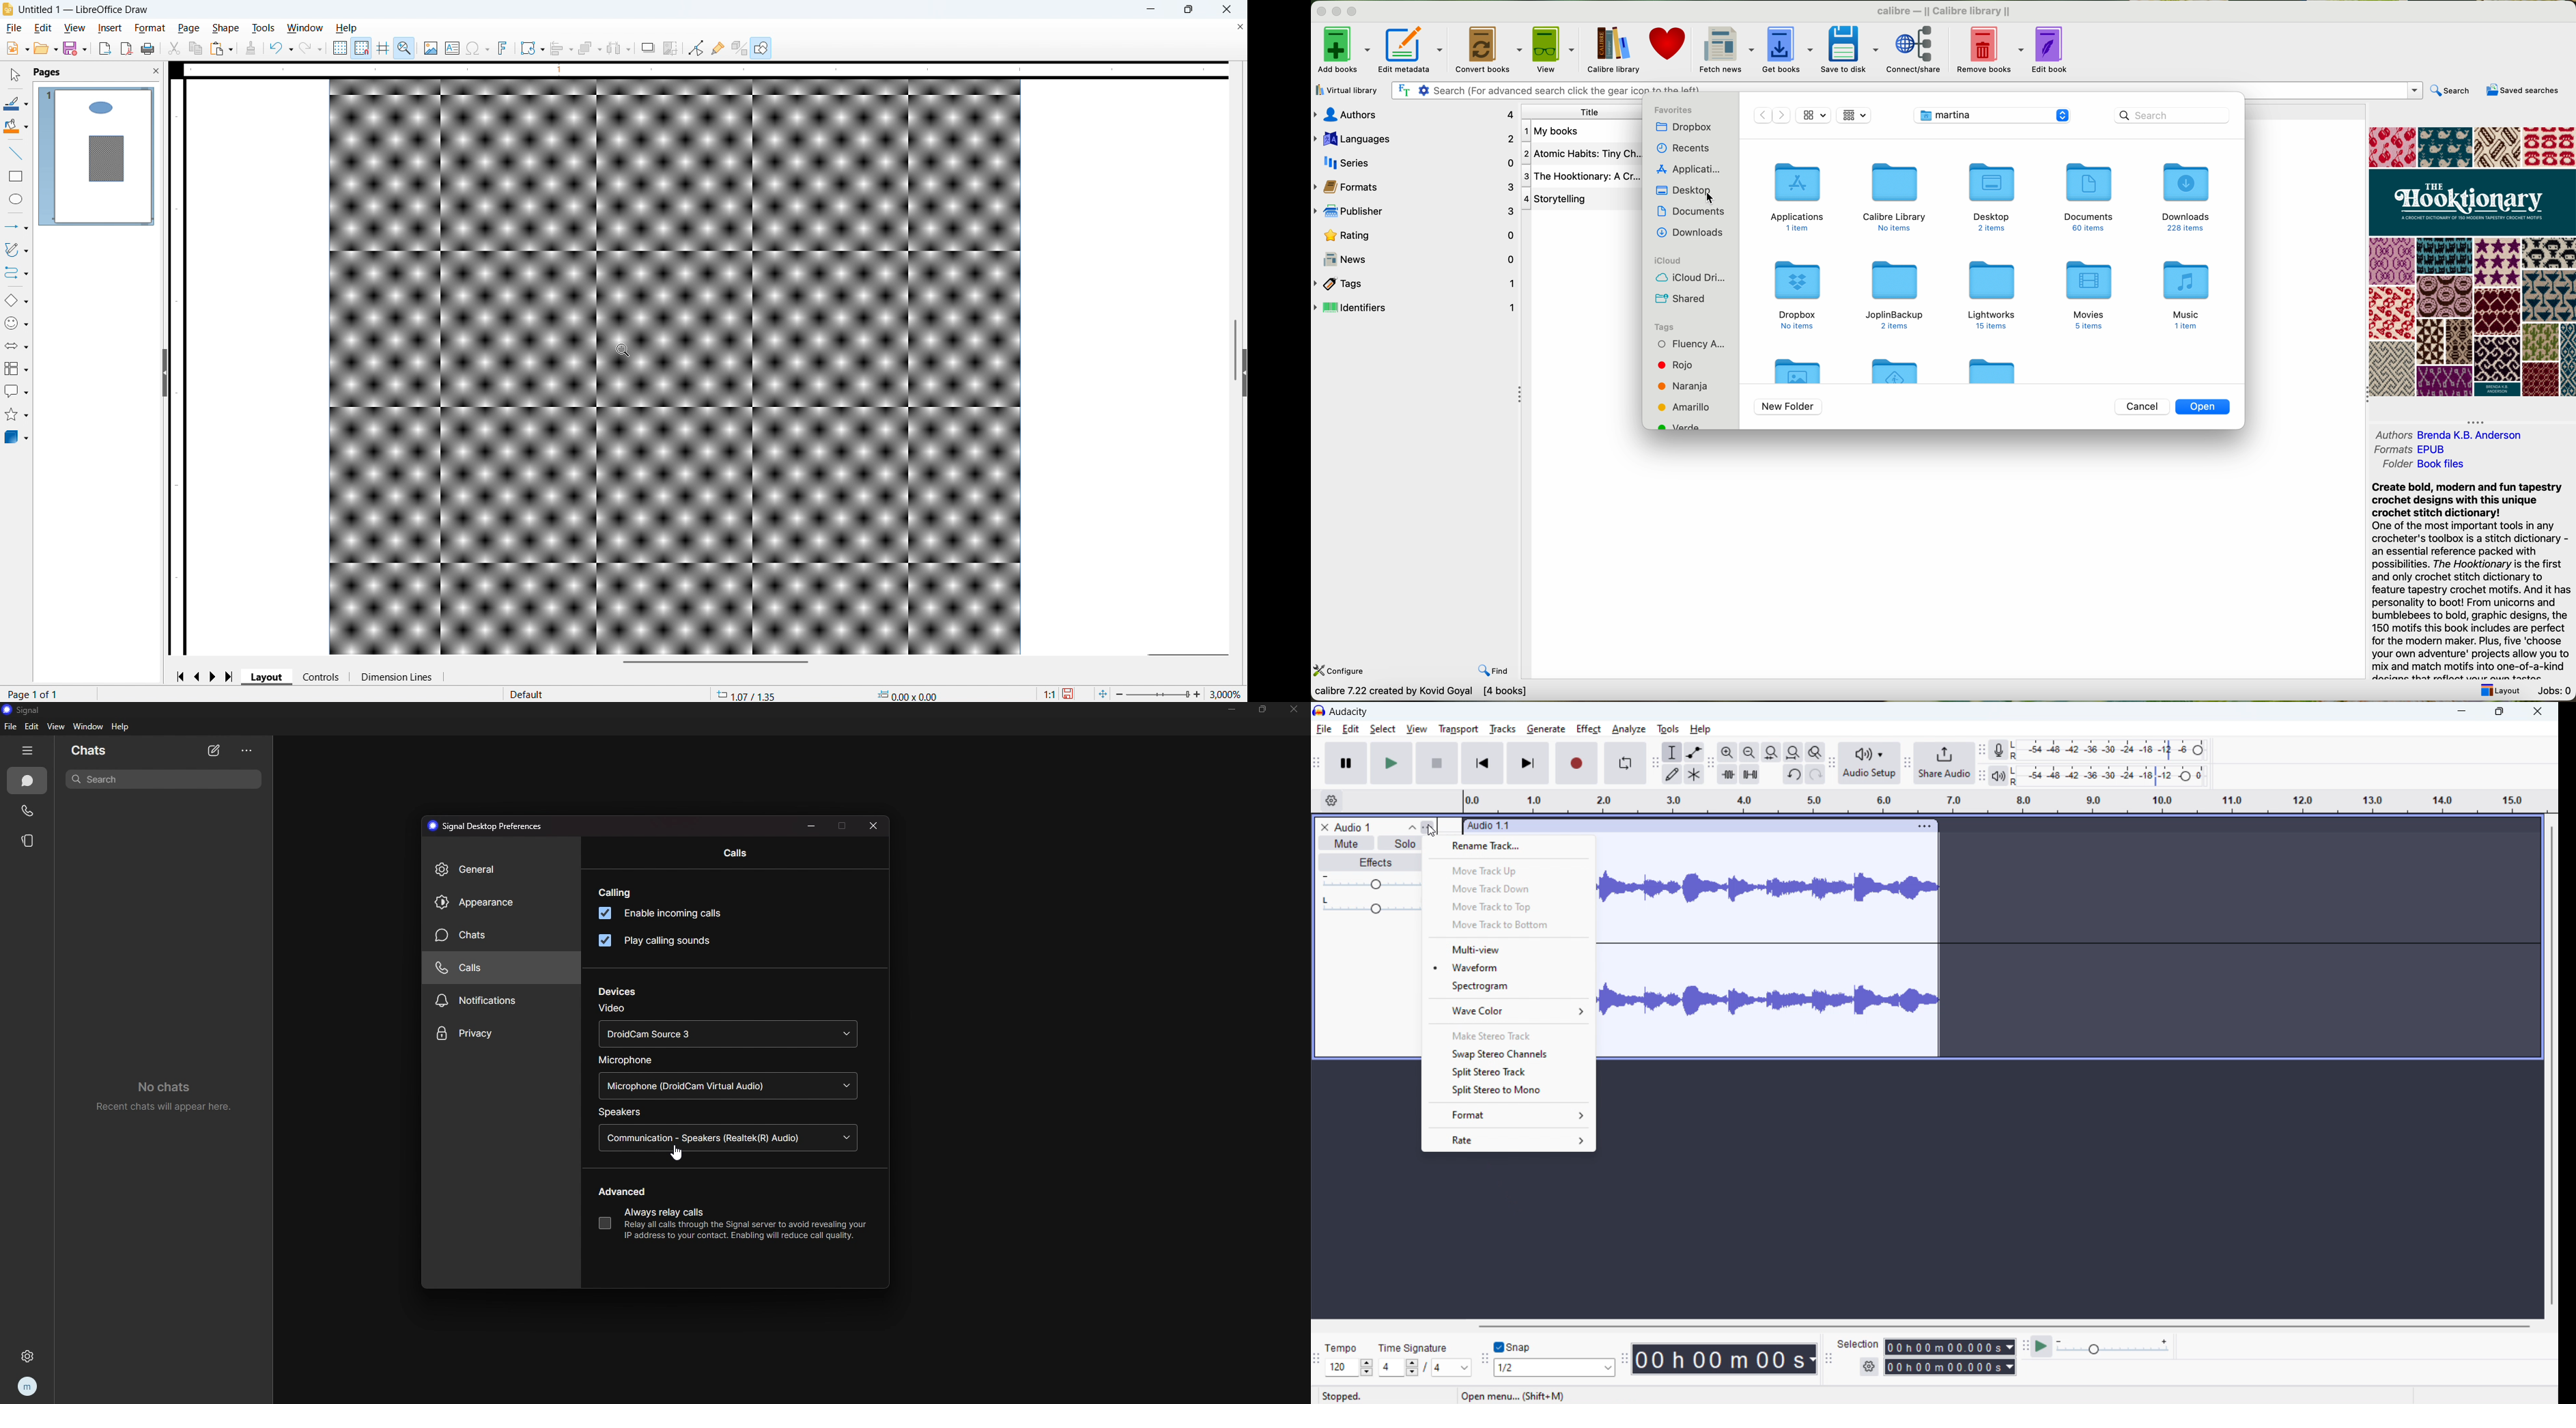 The height and width of the screenshot is (1428, 2576). I want to click on selection, so click(1859, 1344).